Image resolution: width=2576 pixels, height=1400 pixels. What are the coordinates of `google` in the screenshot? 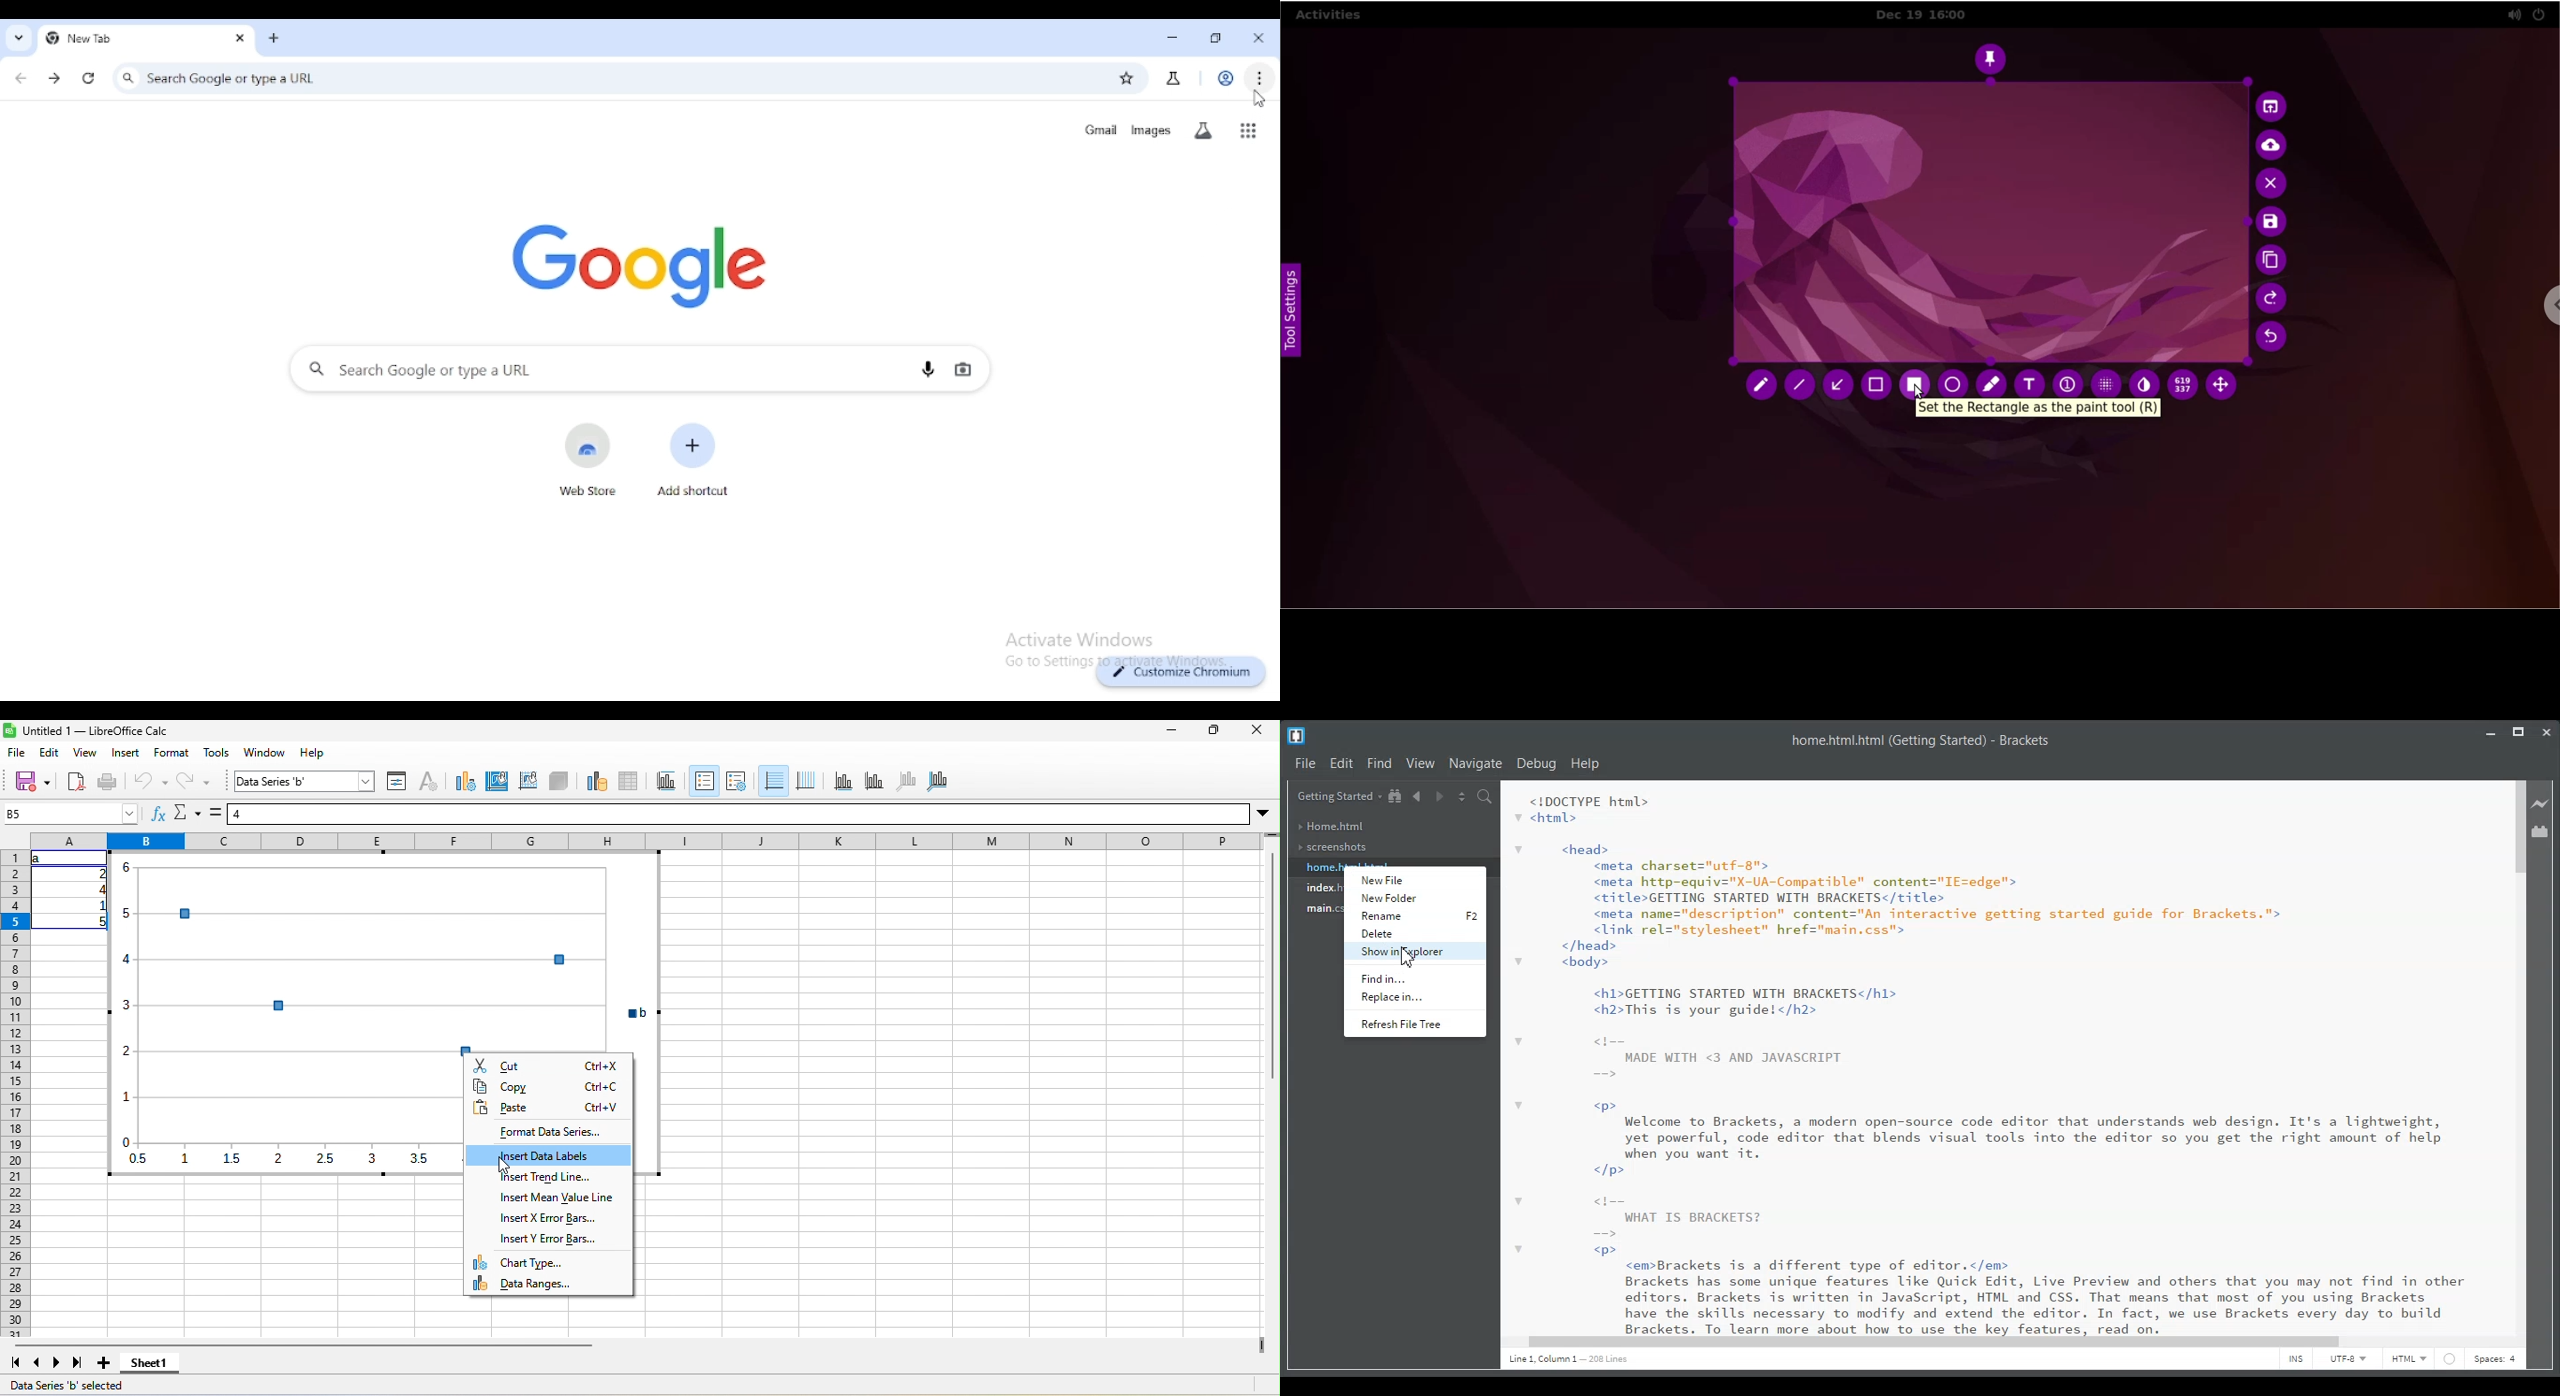 It's located at (638, 264).